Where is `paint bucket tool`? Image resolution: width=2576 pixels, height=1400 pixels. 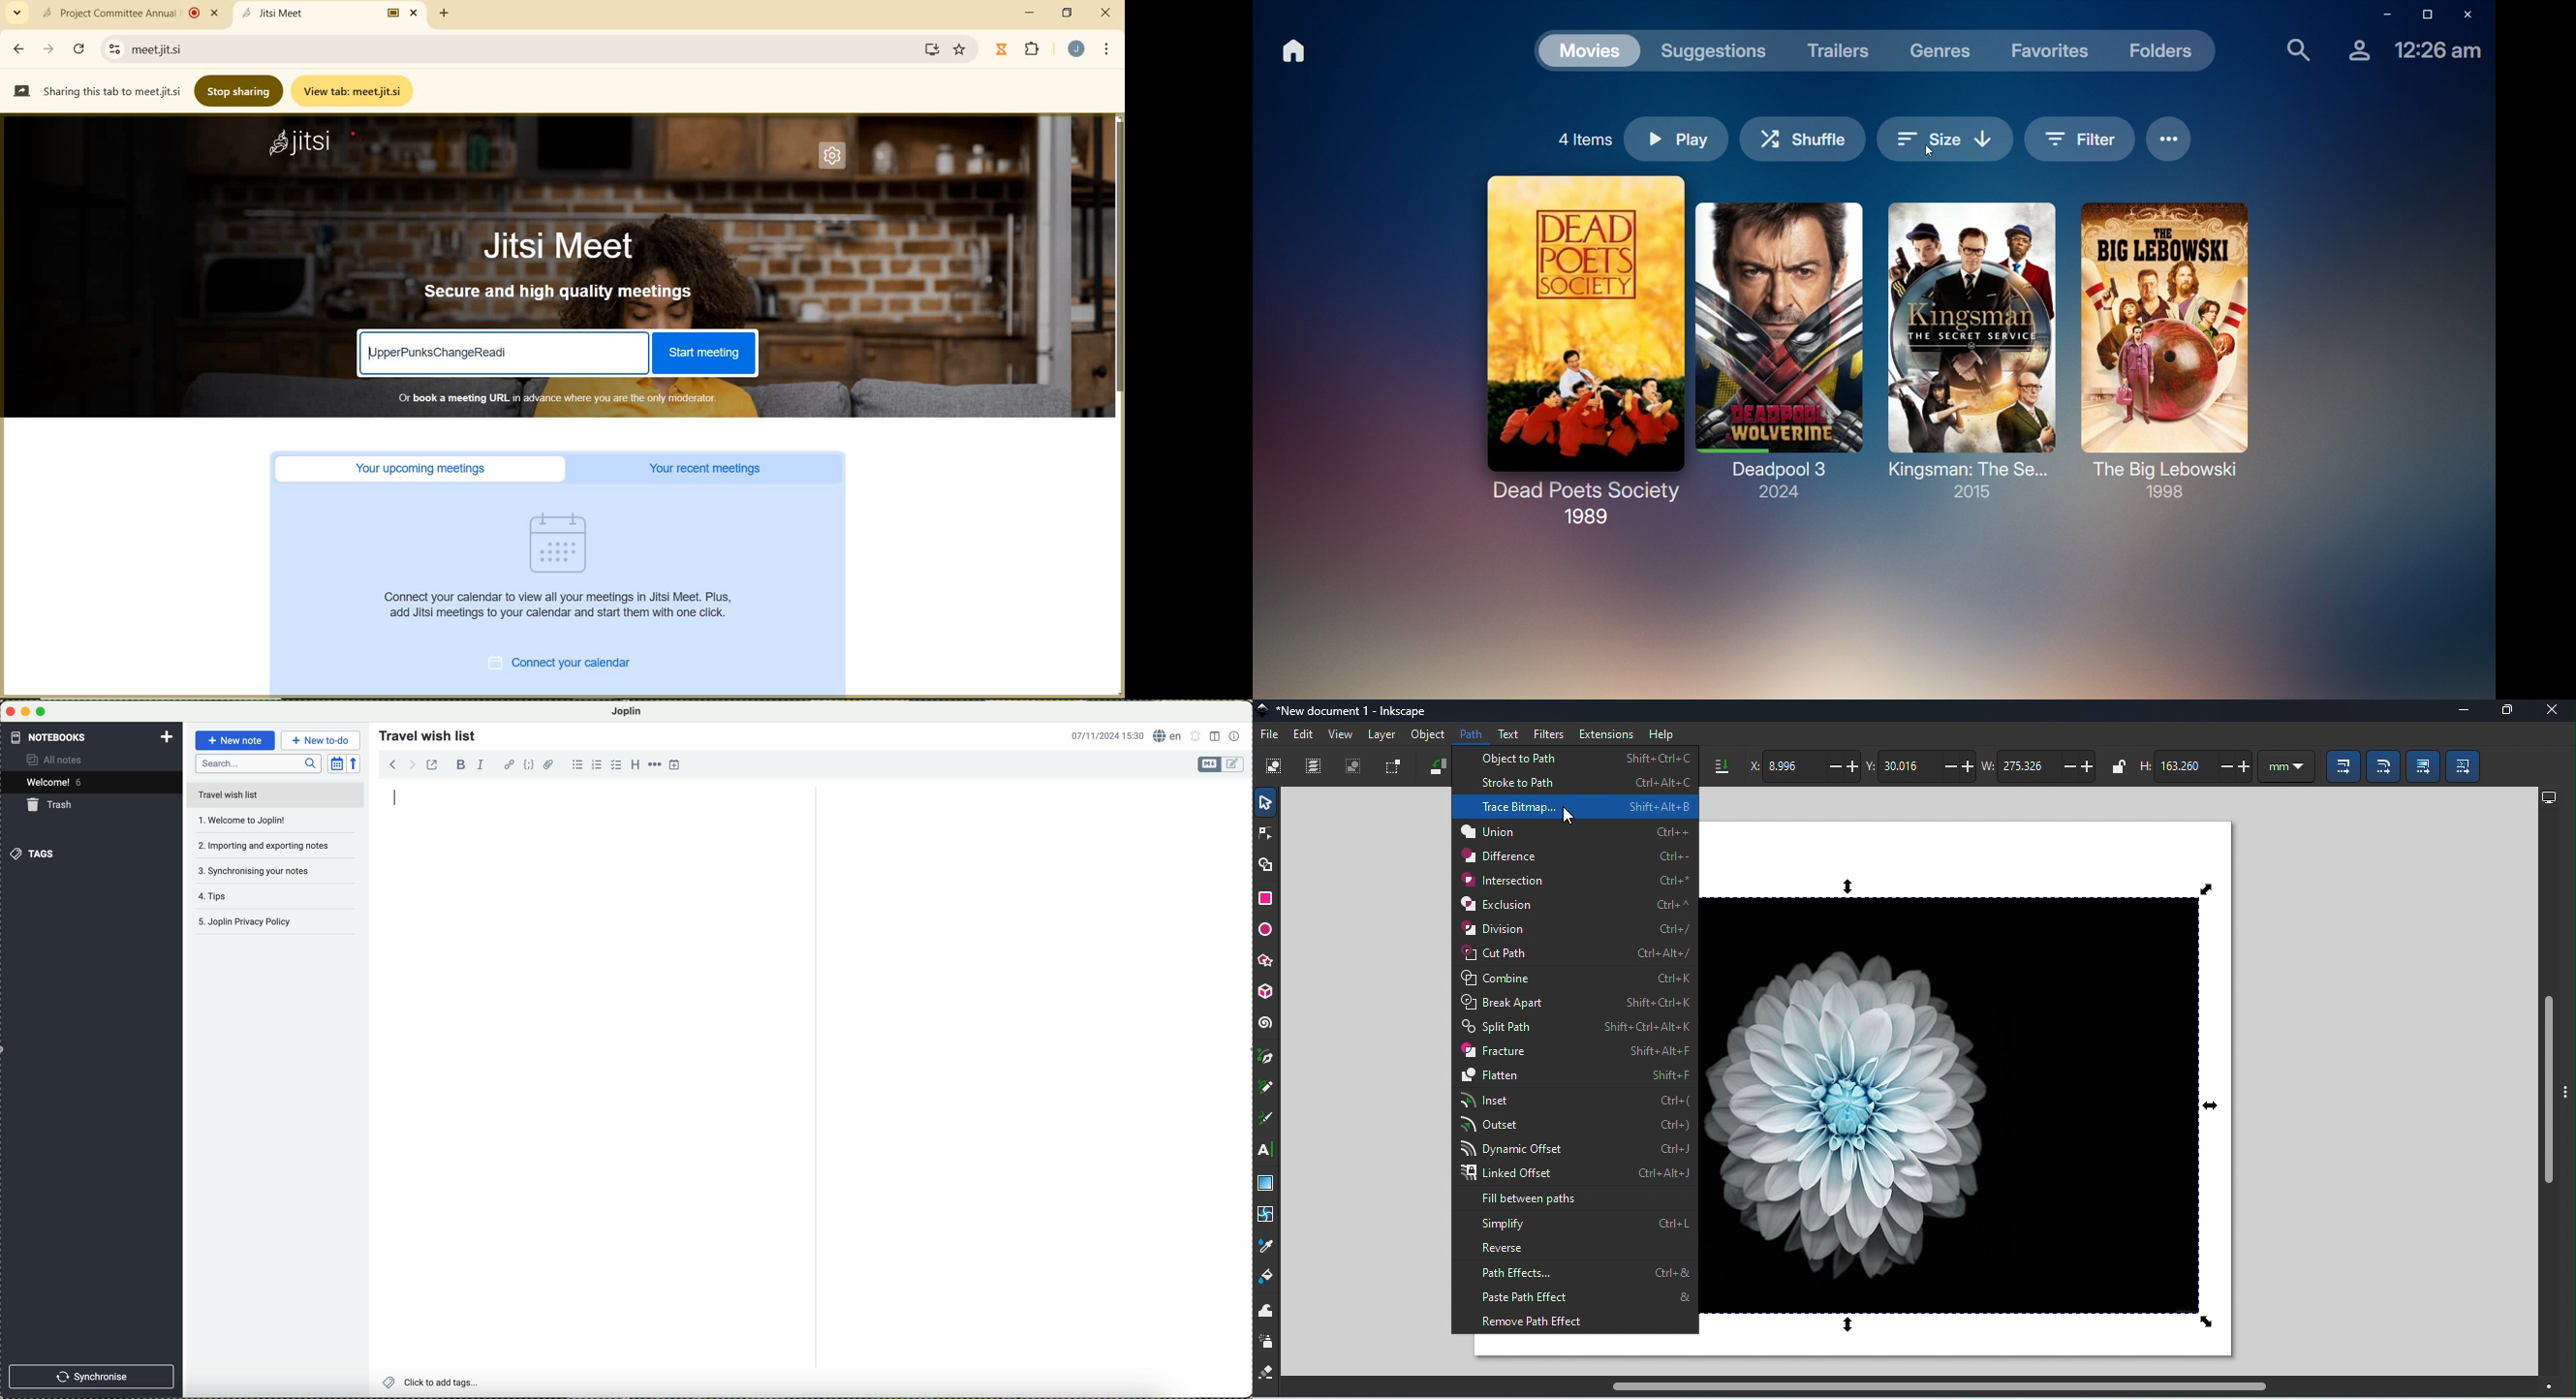 paint bucket tool is located at coordinates (1267, 1277).